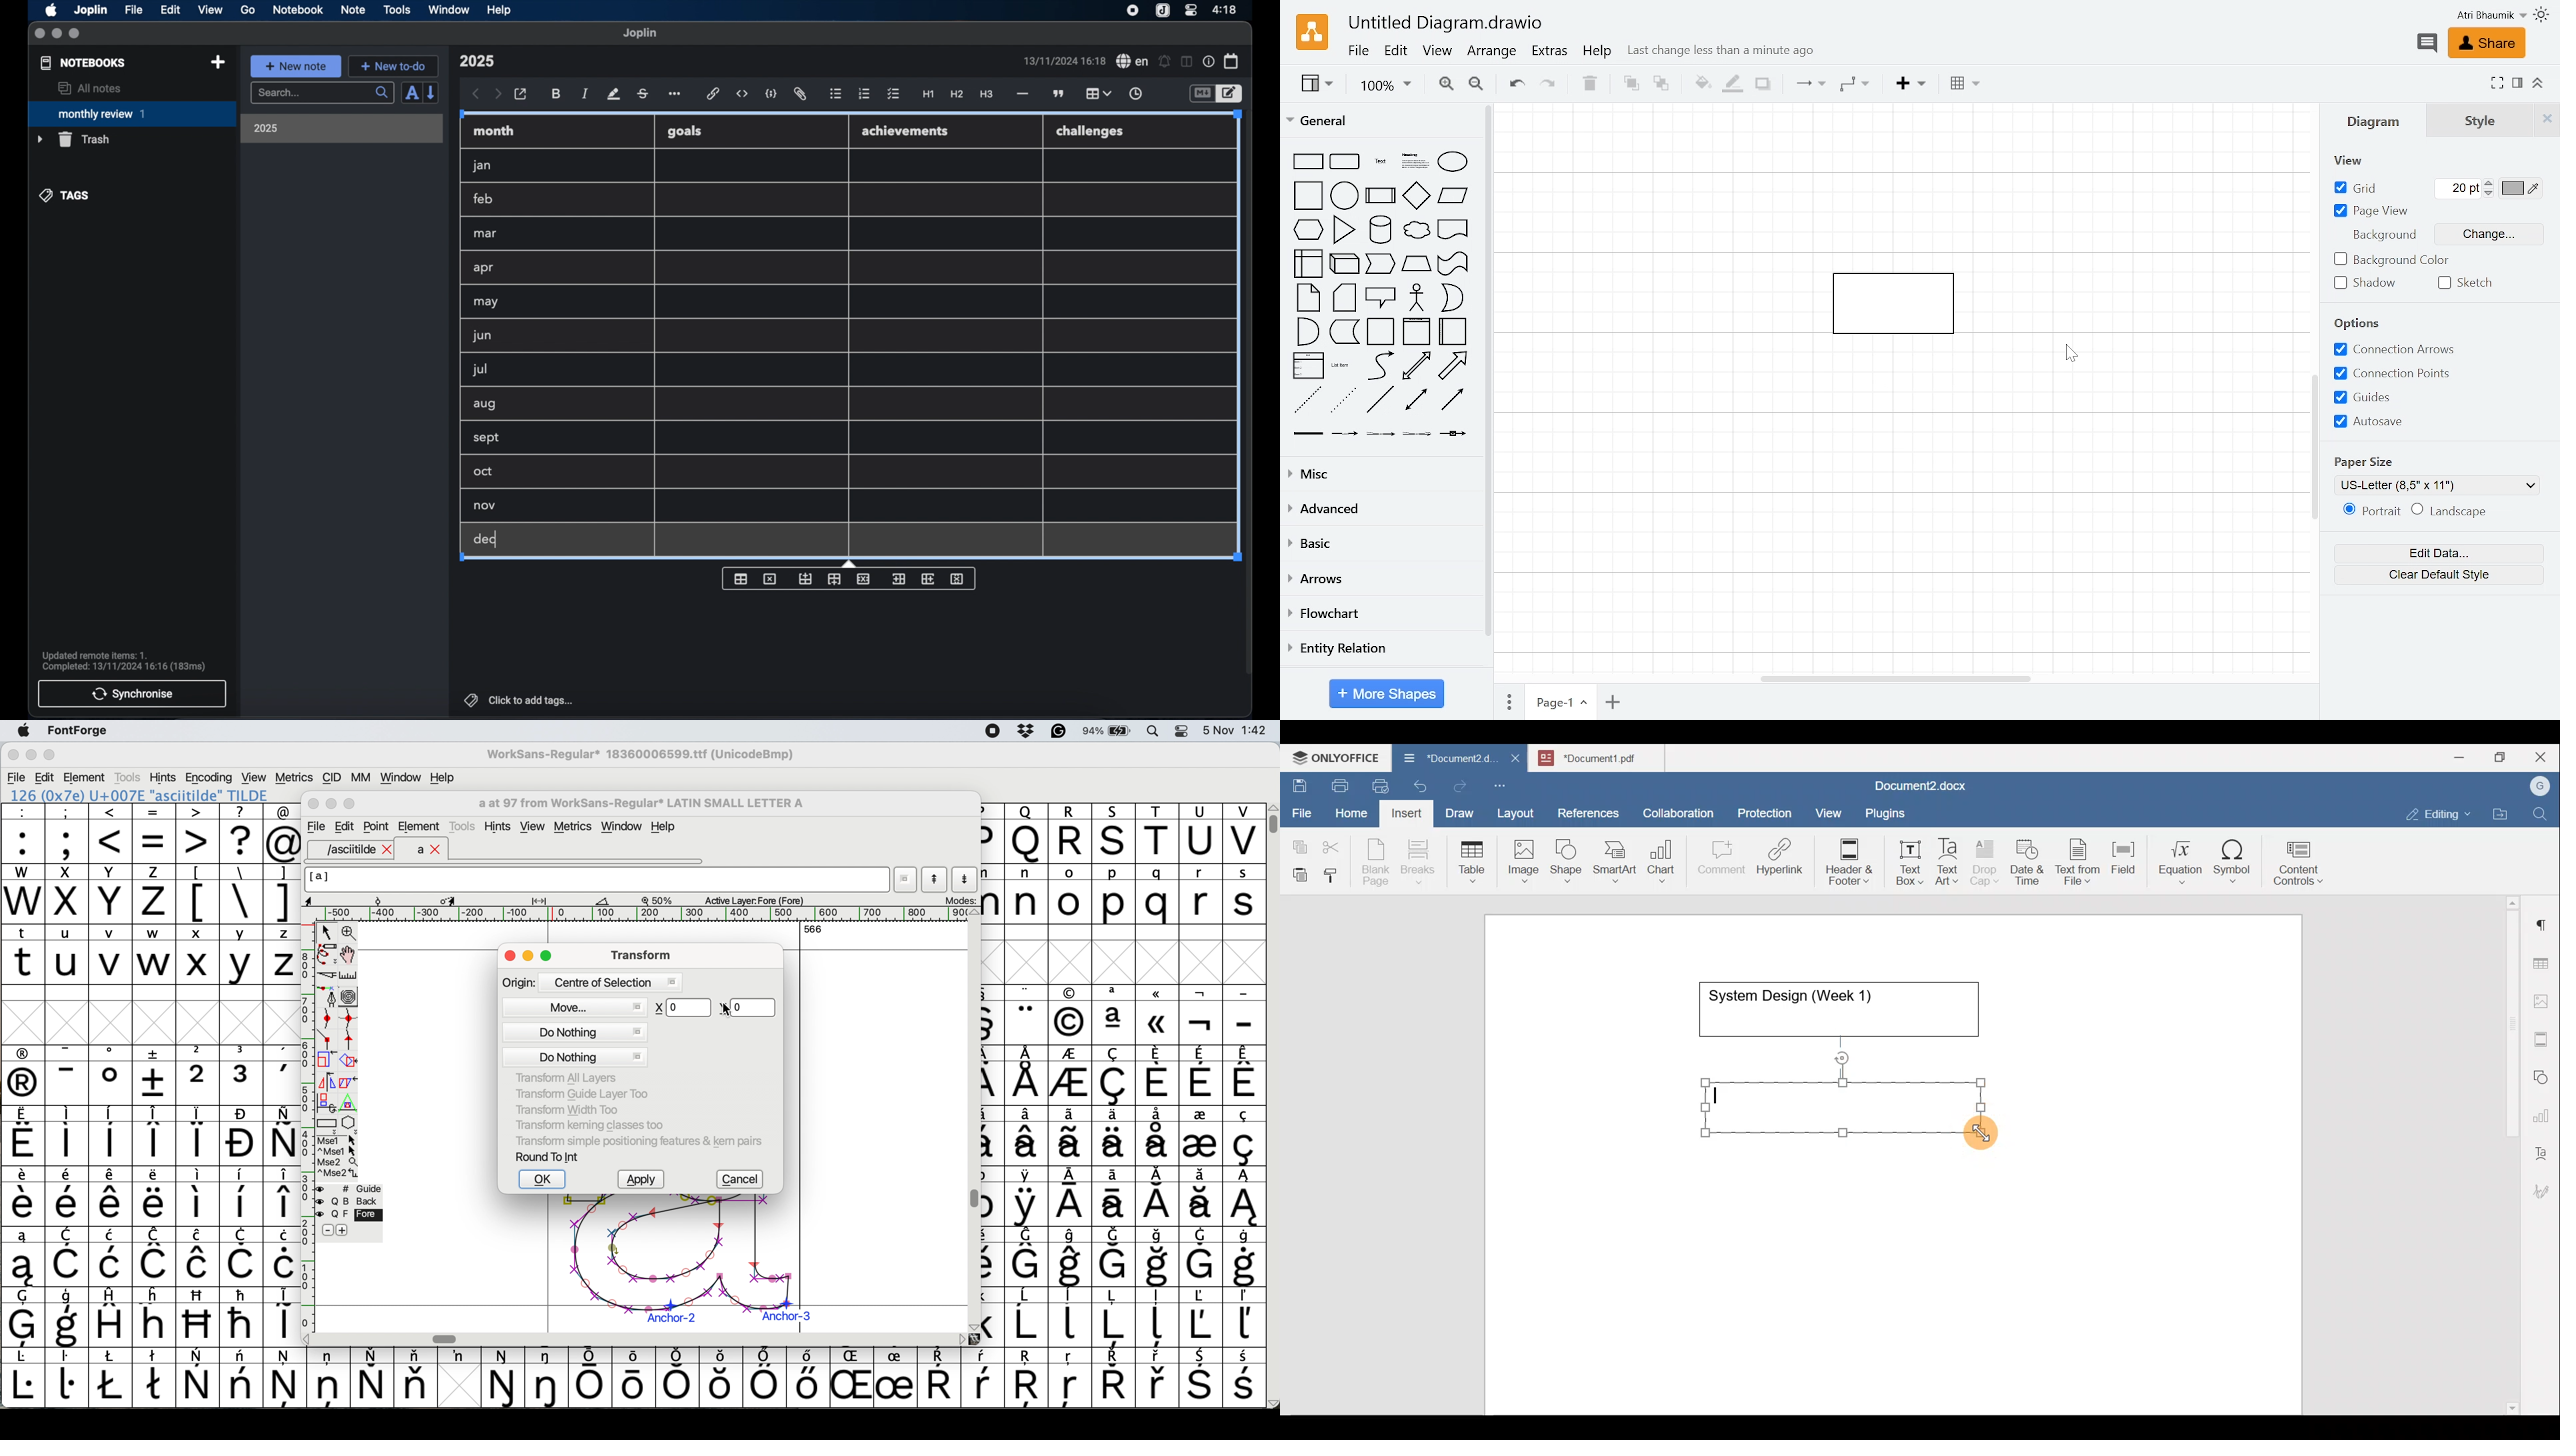 This screenshot has width=2576, height=1456. Describe the element at coordinates (1202, 1016) in the screenshot. I see `symbol` at that location.